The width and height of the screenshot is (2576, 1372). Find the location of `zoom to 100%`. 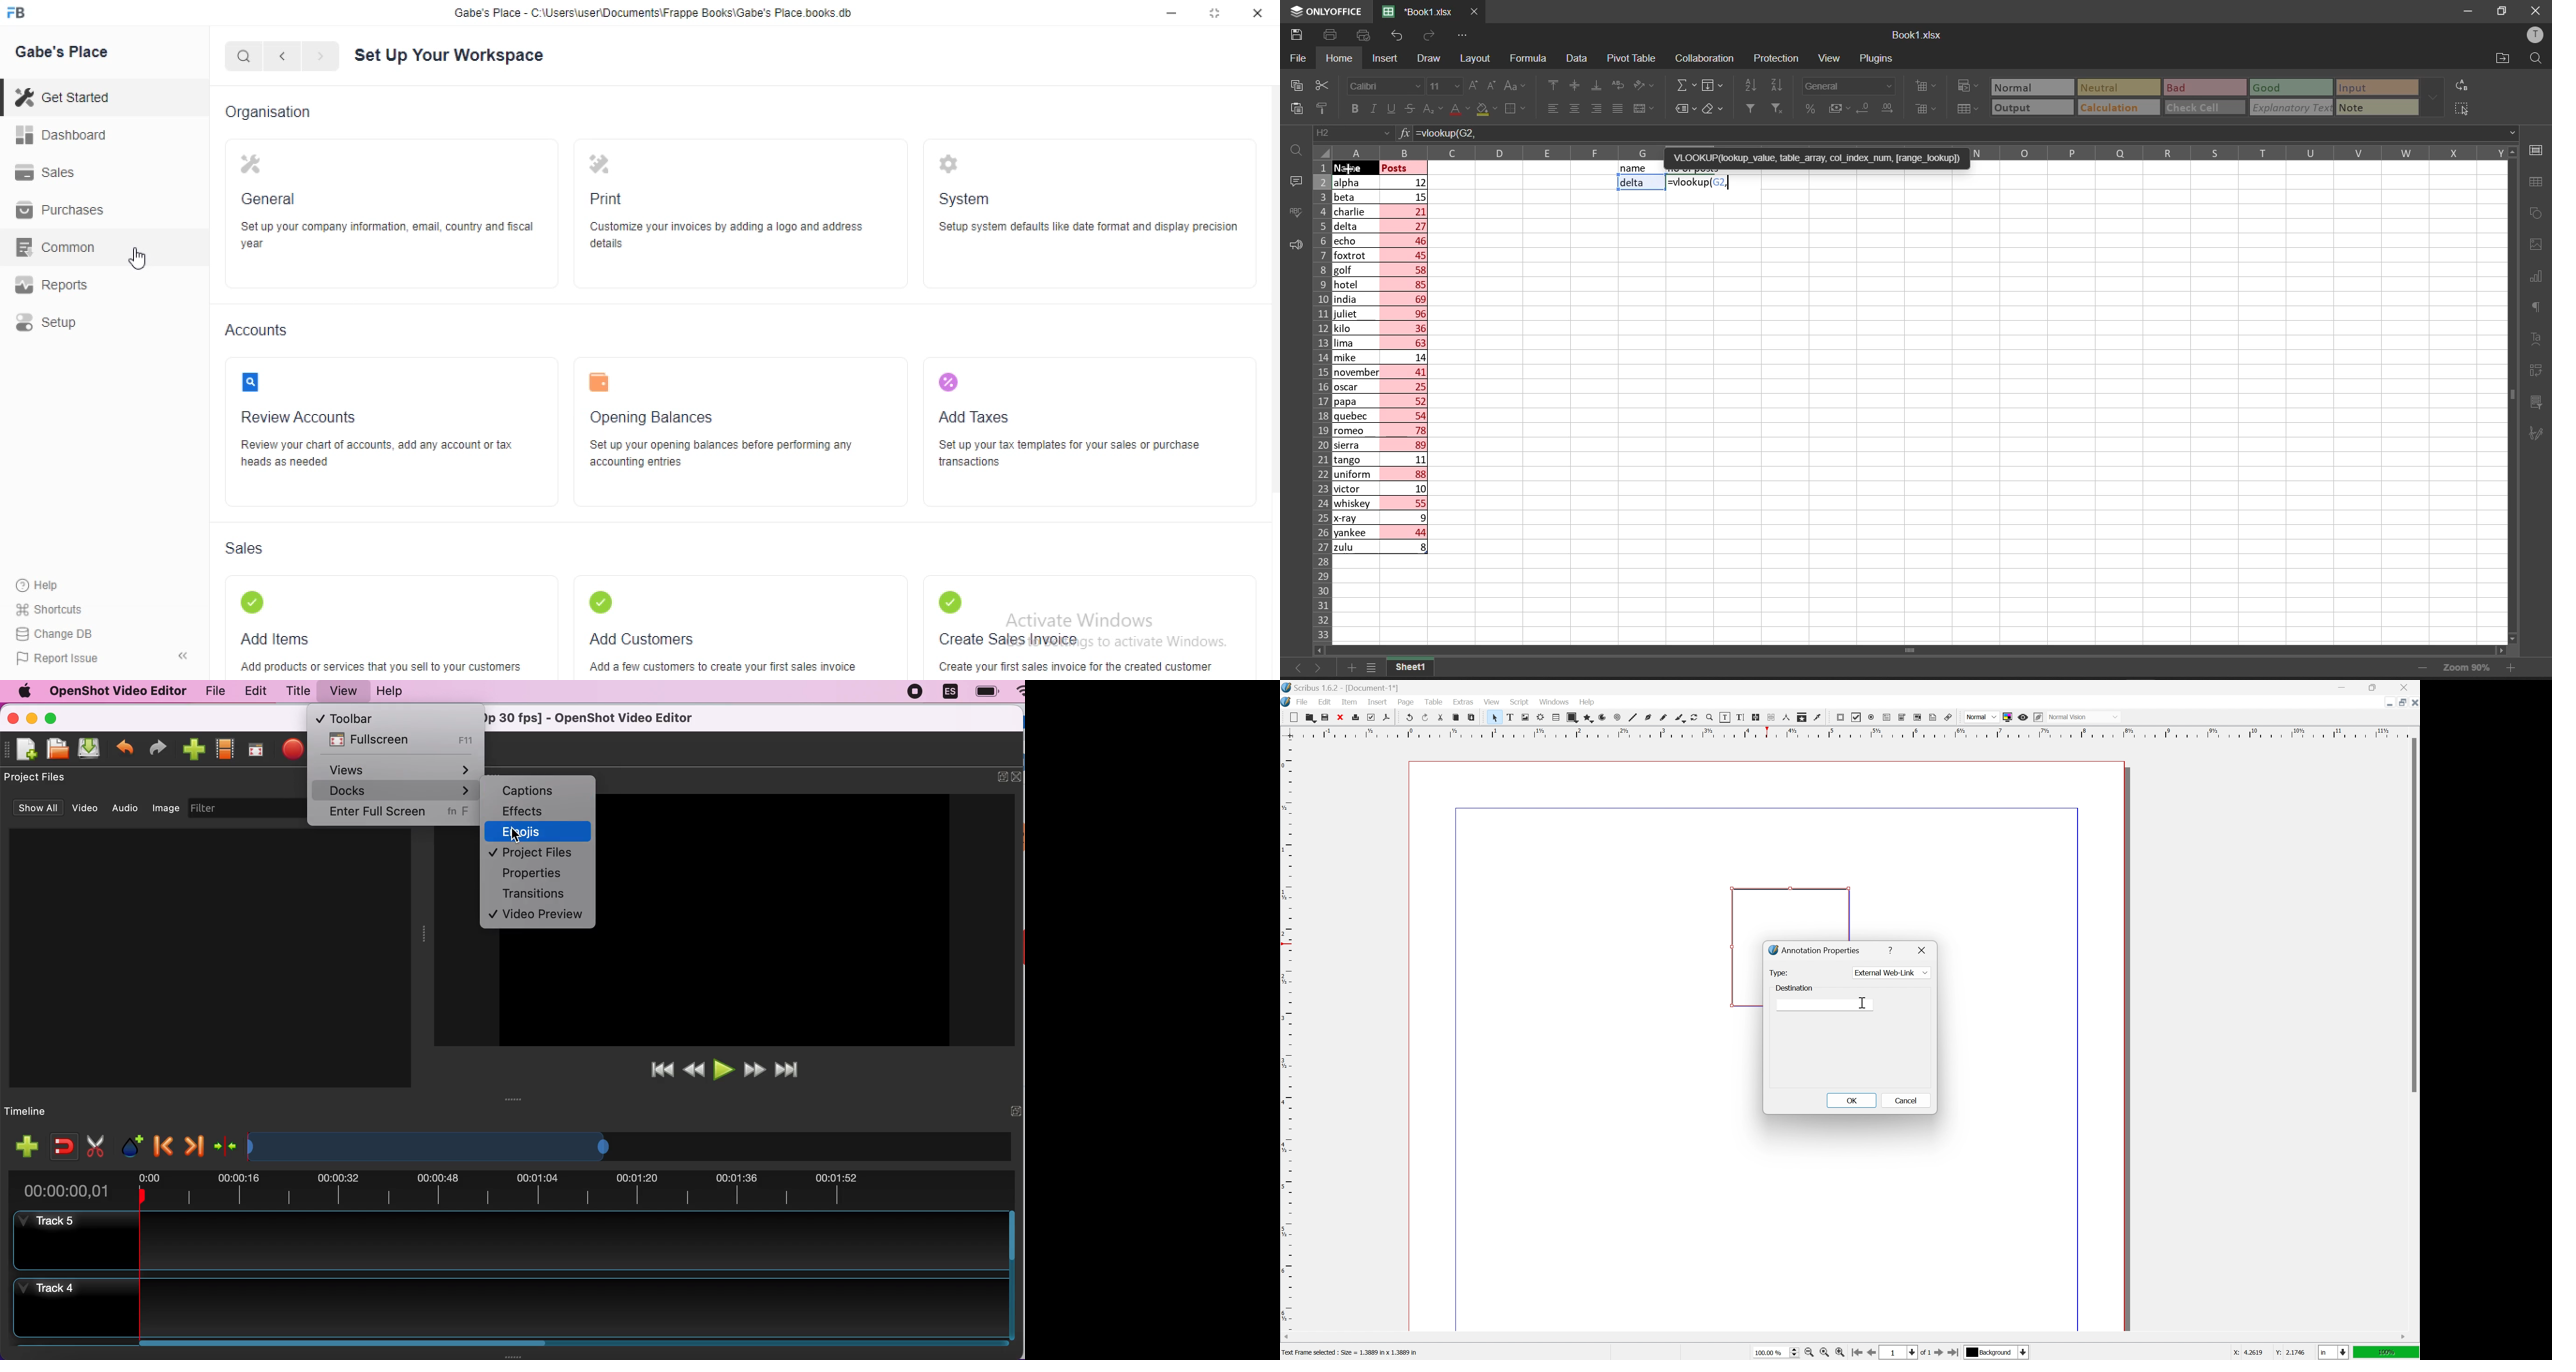

zoom to 100% is located at coordinates (1824, 1353).